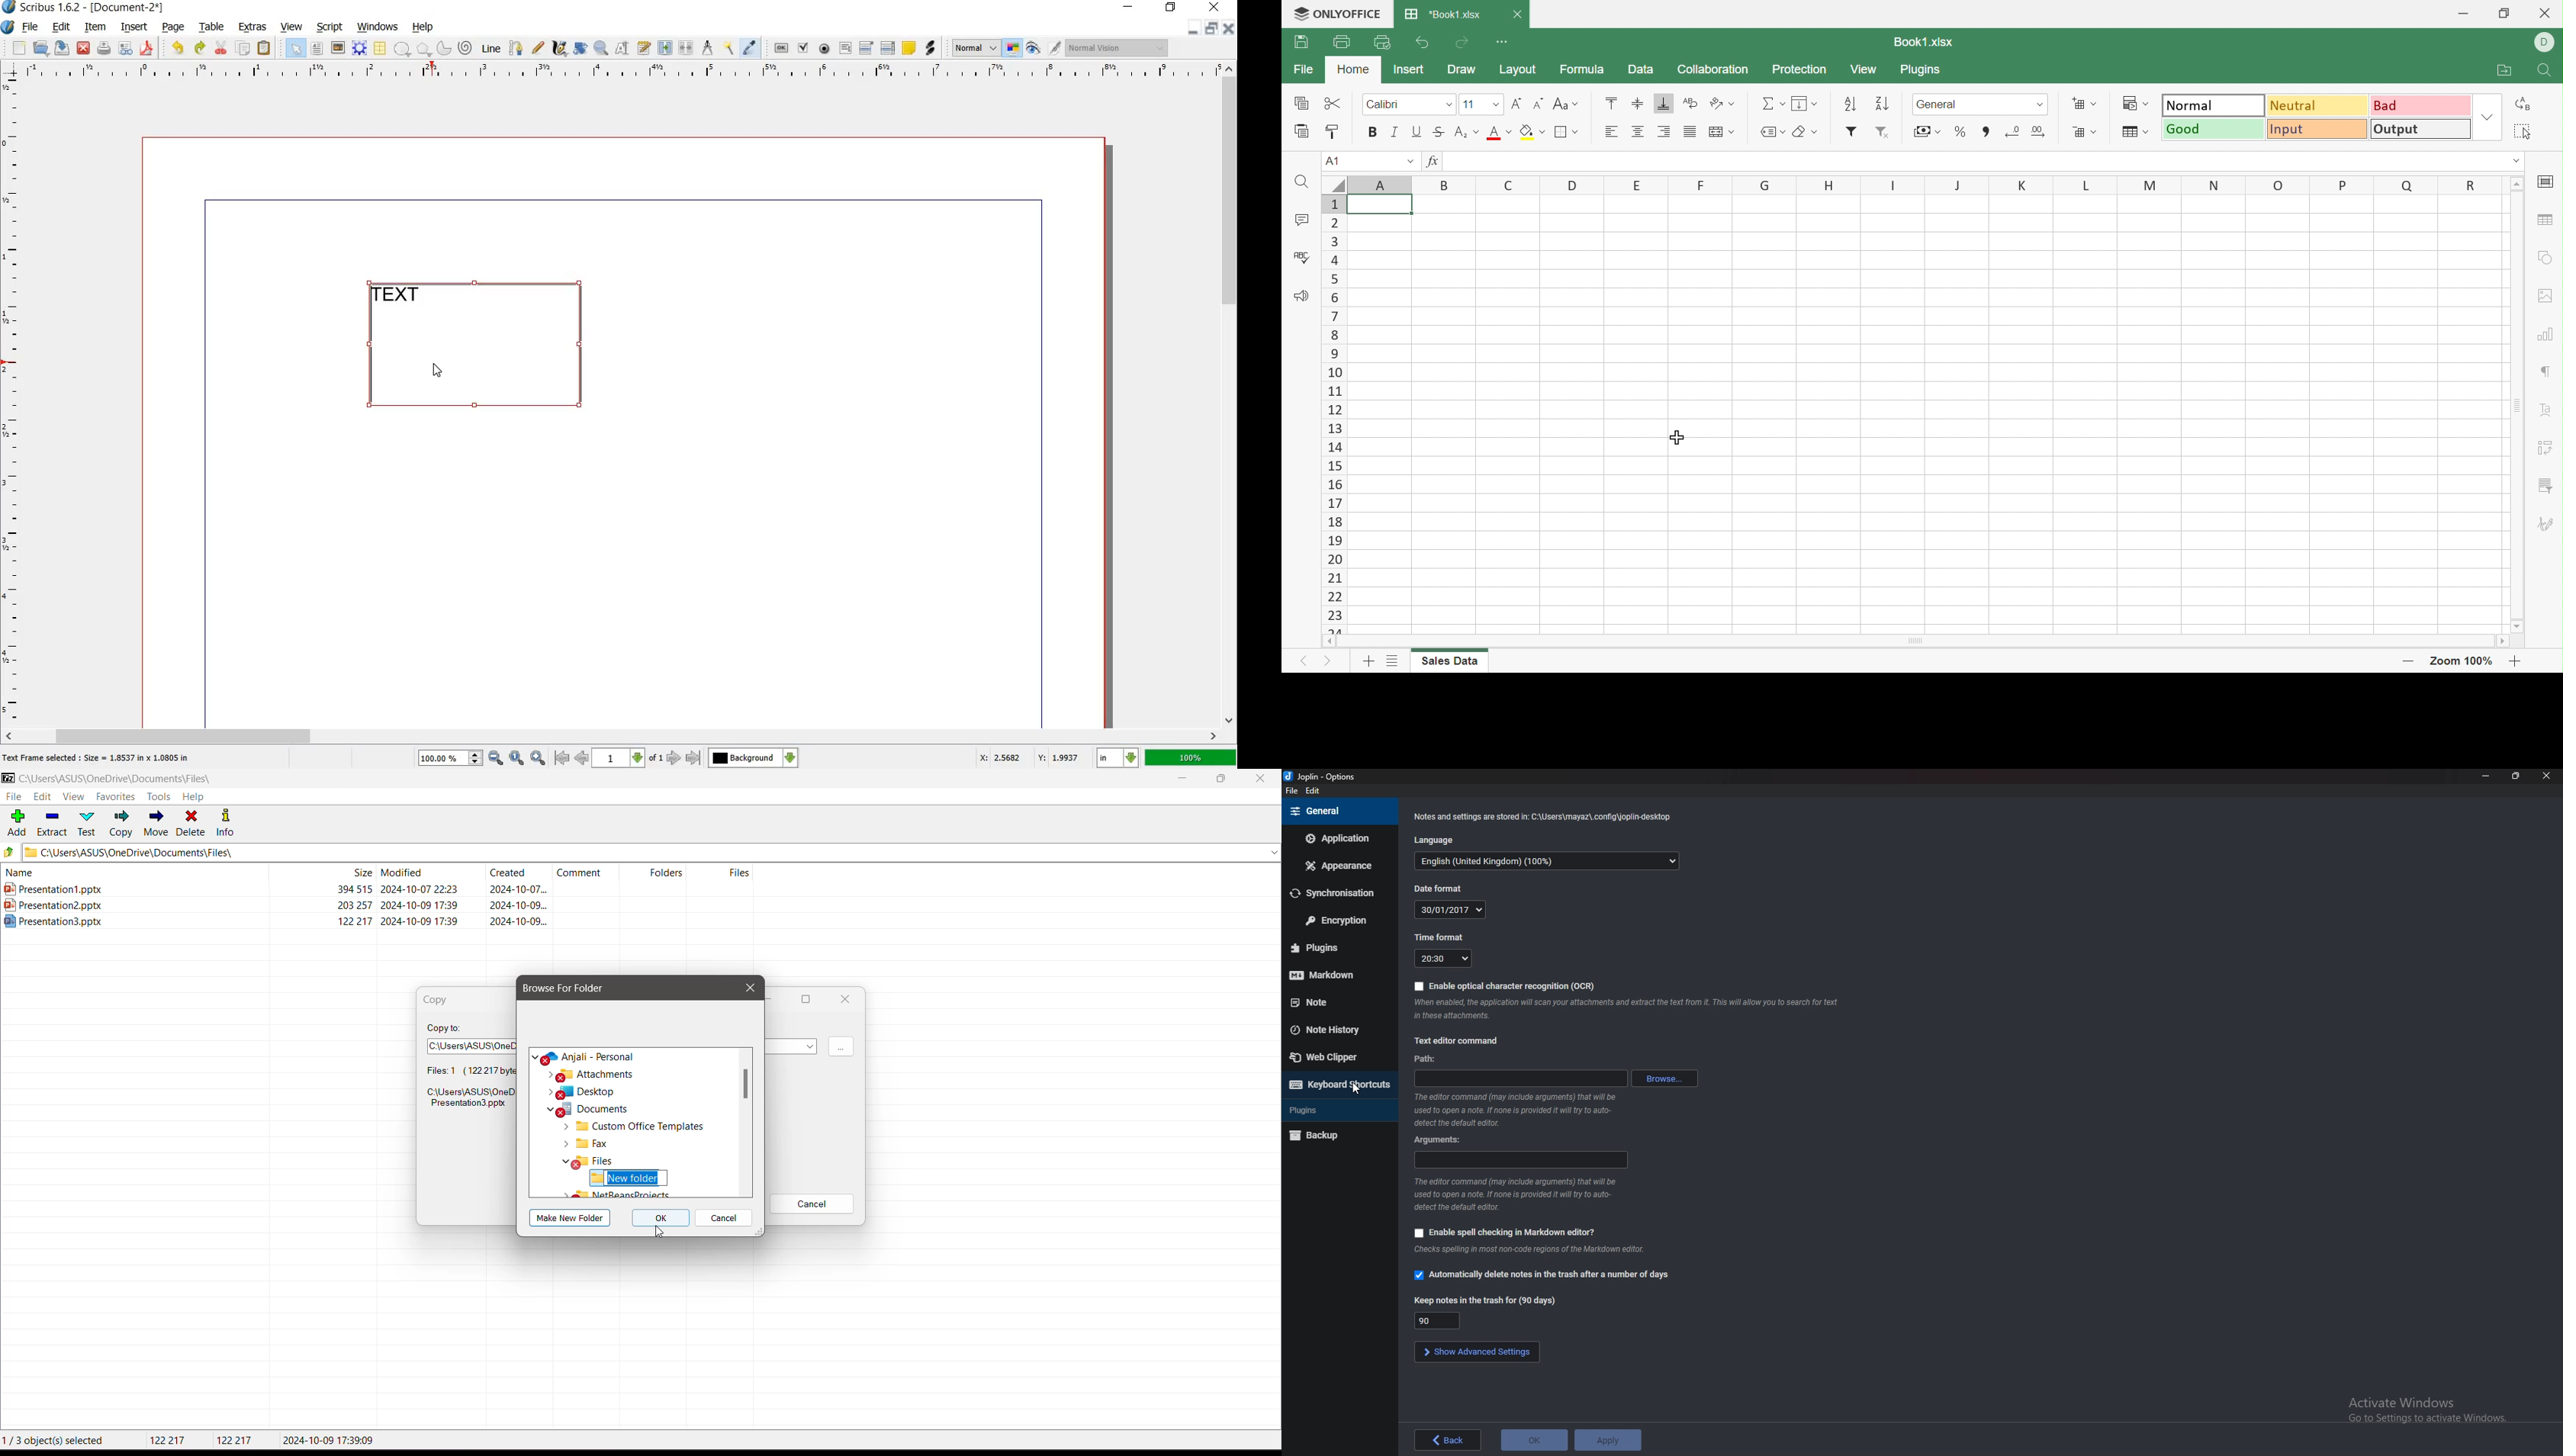 This screenshot has height=1456, width=2576. What do you see at coordinates (2501, 69) in the screenshot?
I see `Open file location` at bounding box center [2501, 69].